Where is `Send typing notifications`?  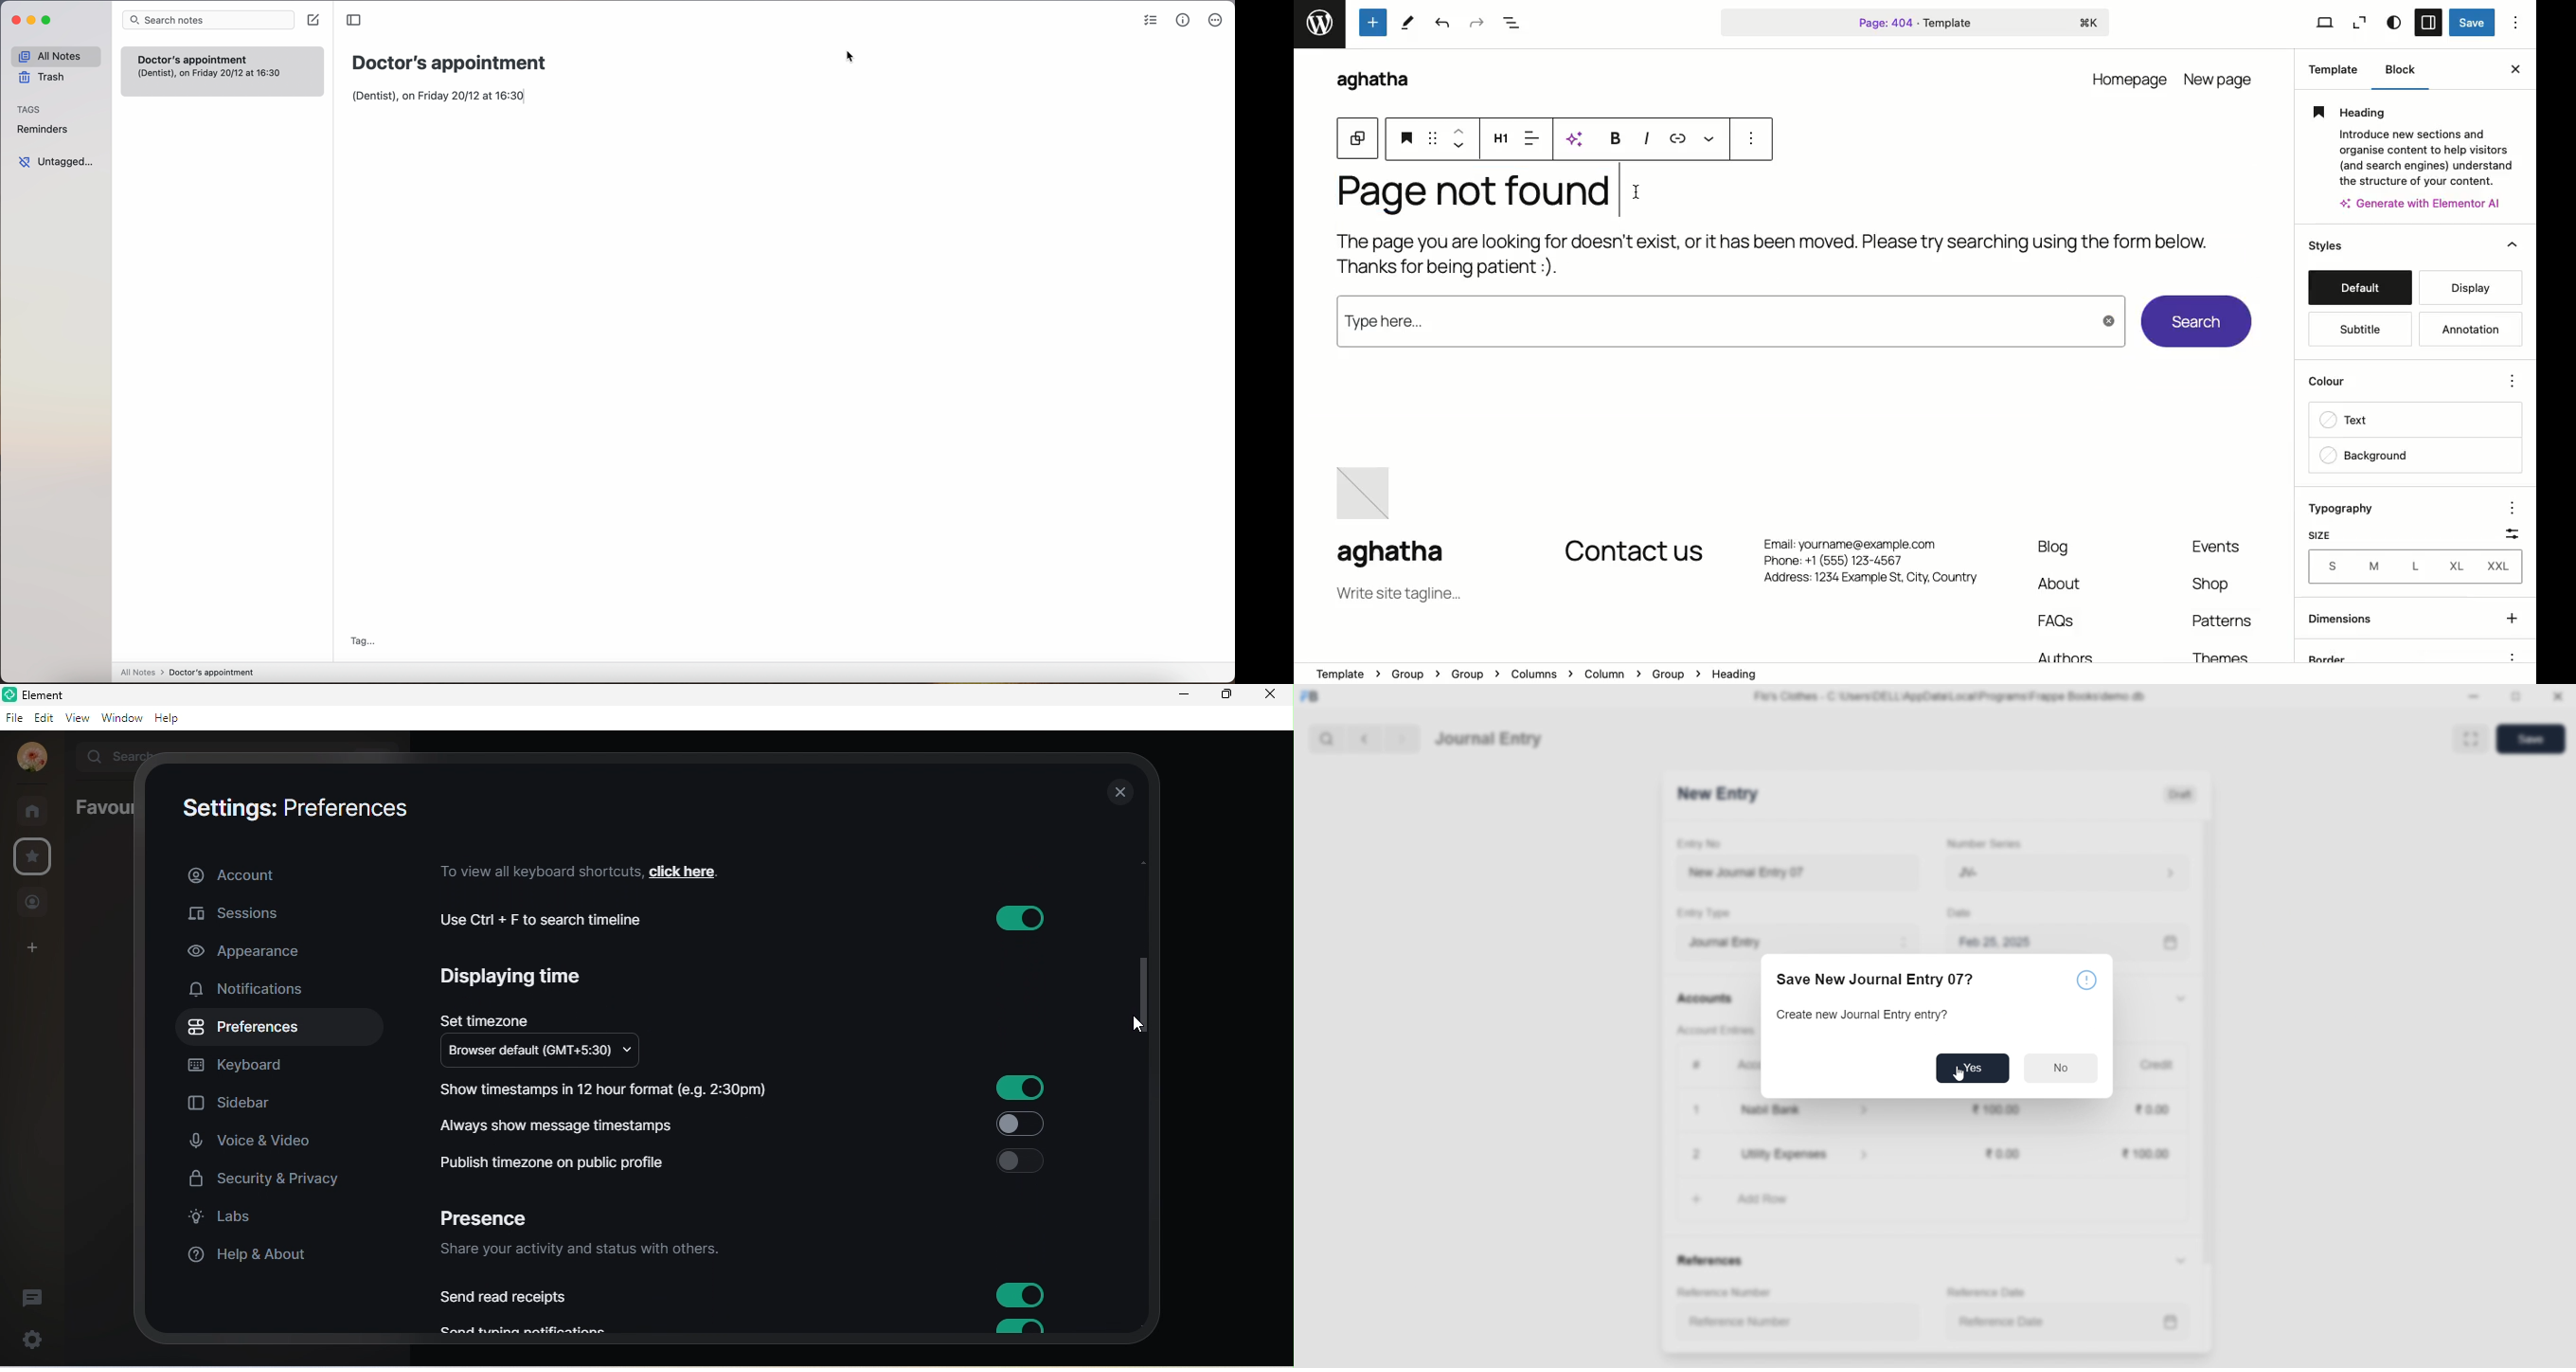
Send typing notifications is located at coordinates (534, 1329).